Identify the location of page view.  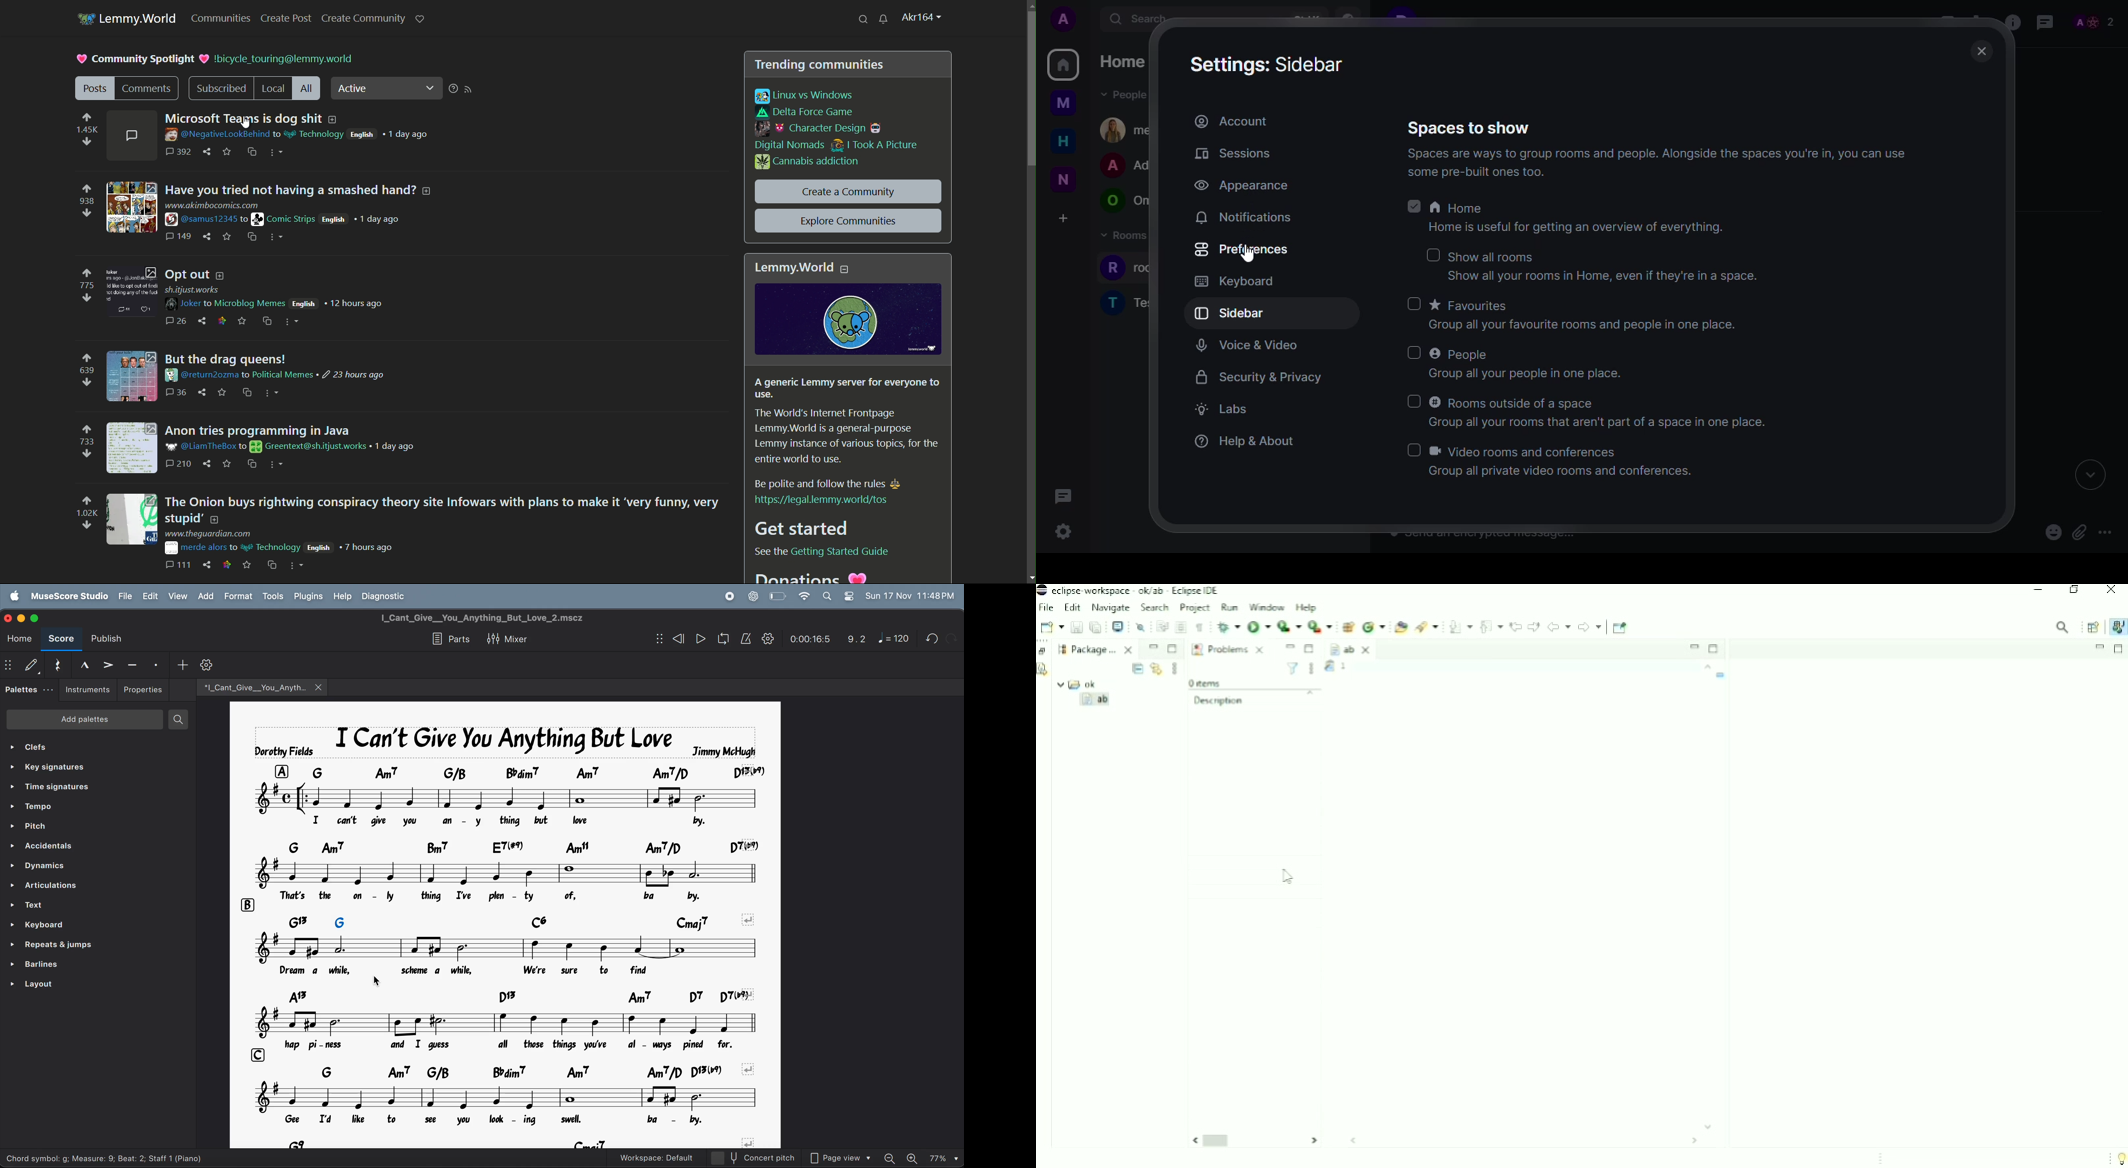
(840, 1158).